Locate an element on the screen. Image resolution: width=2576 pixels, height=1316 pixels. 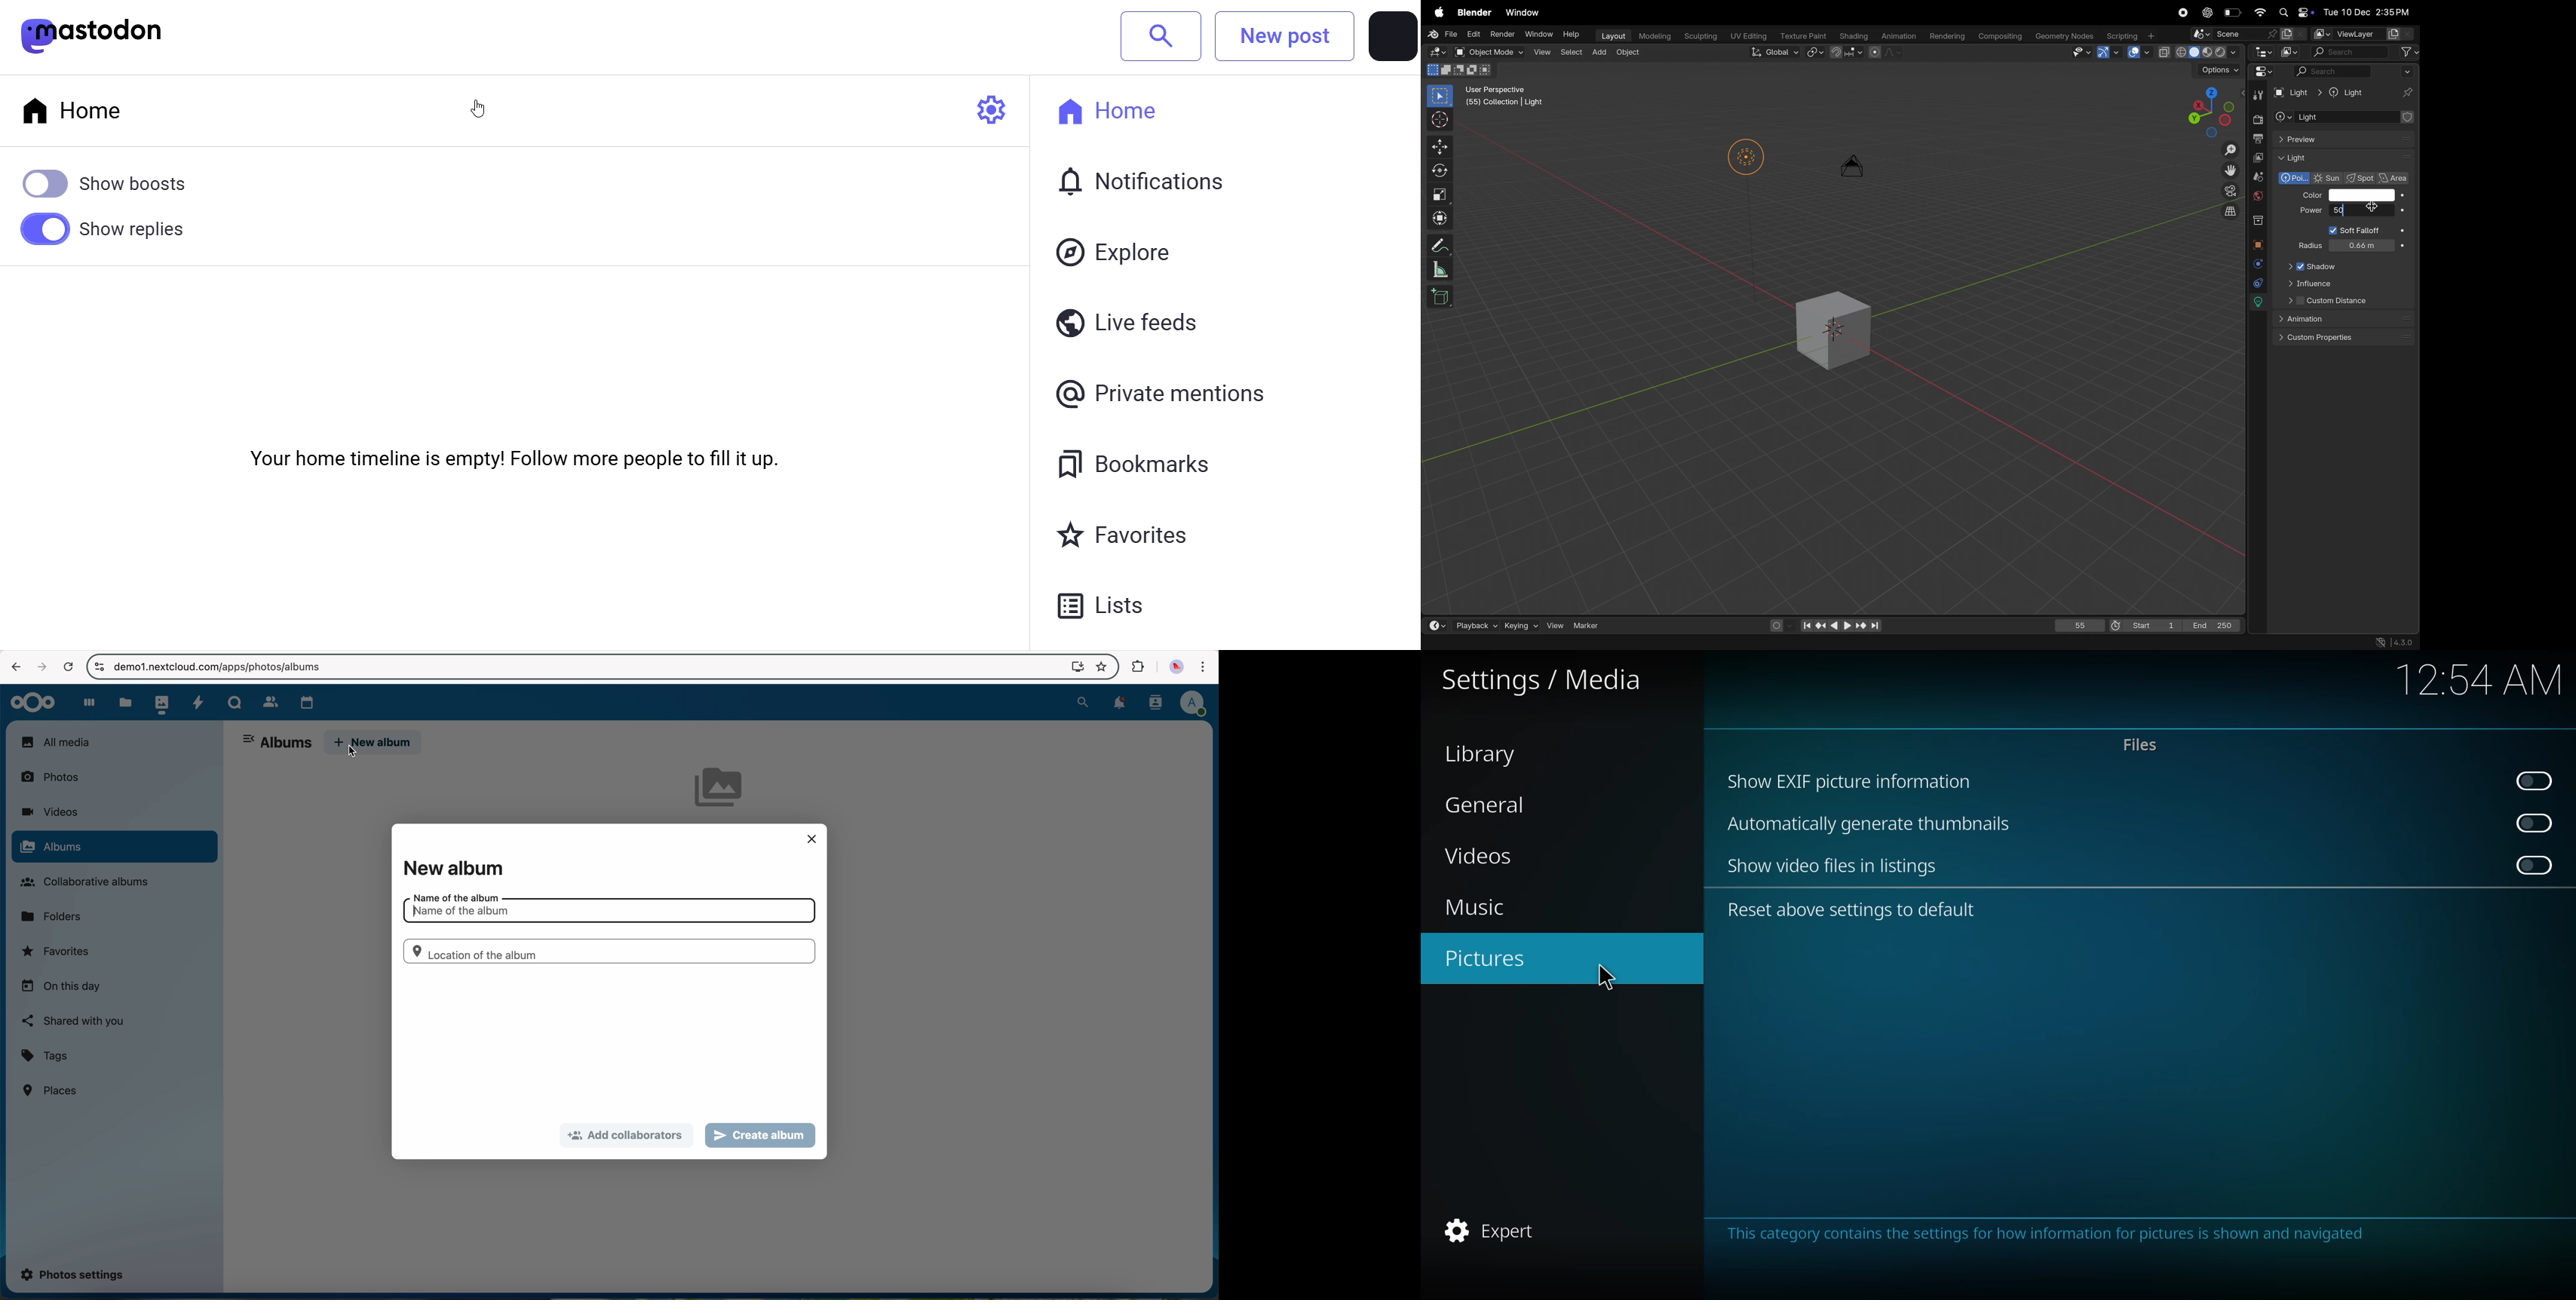
contacts  is located at coordinates (267, 700).